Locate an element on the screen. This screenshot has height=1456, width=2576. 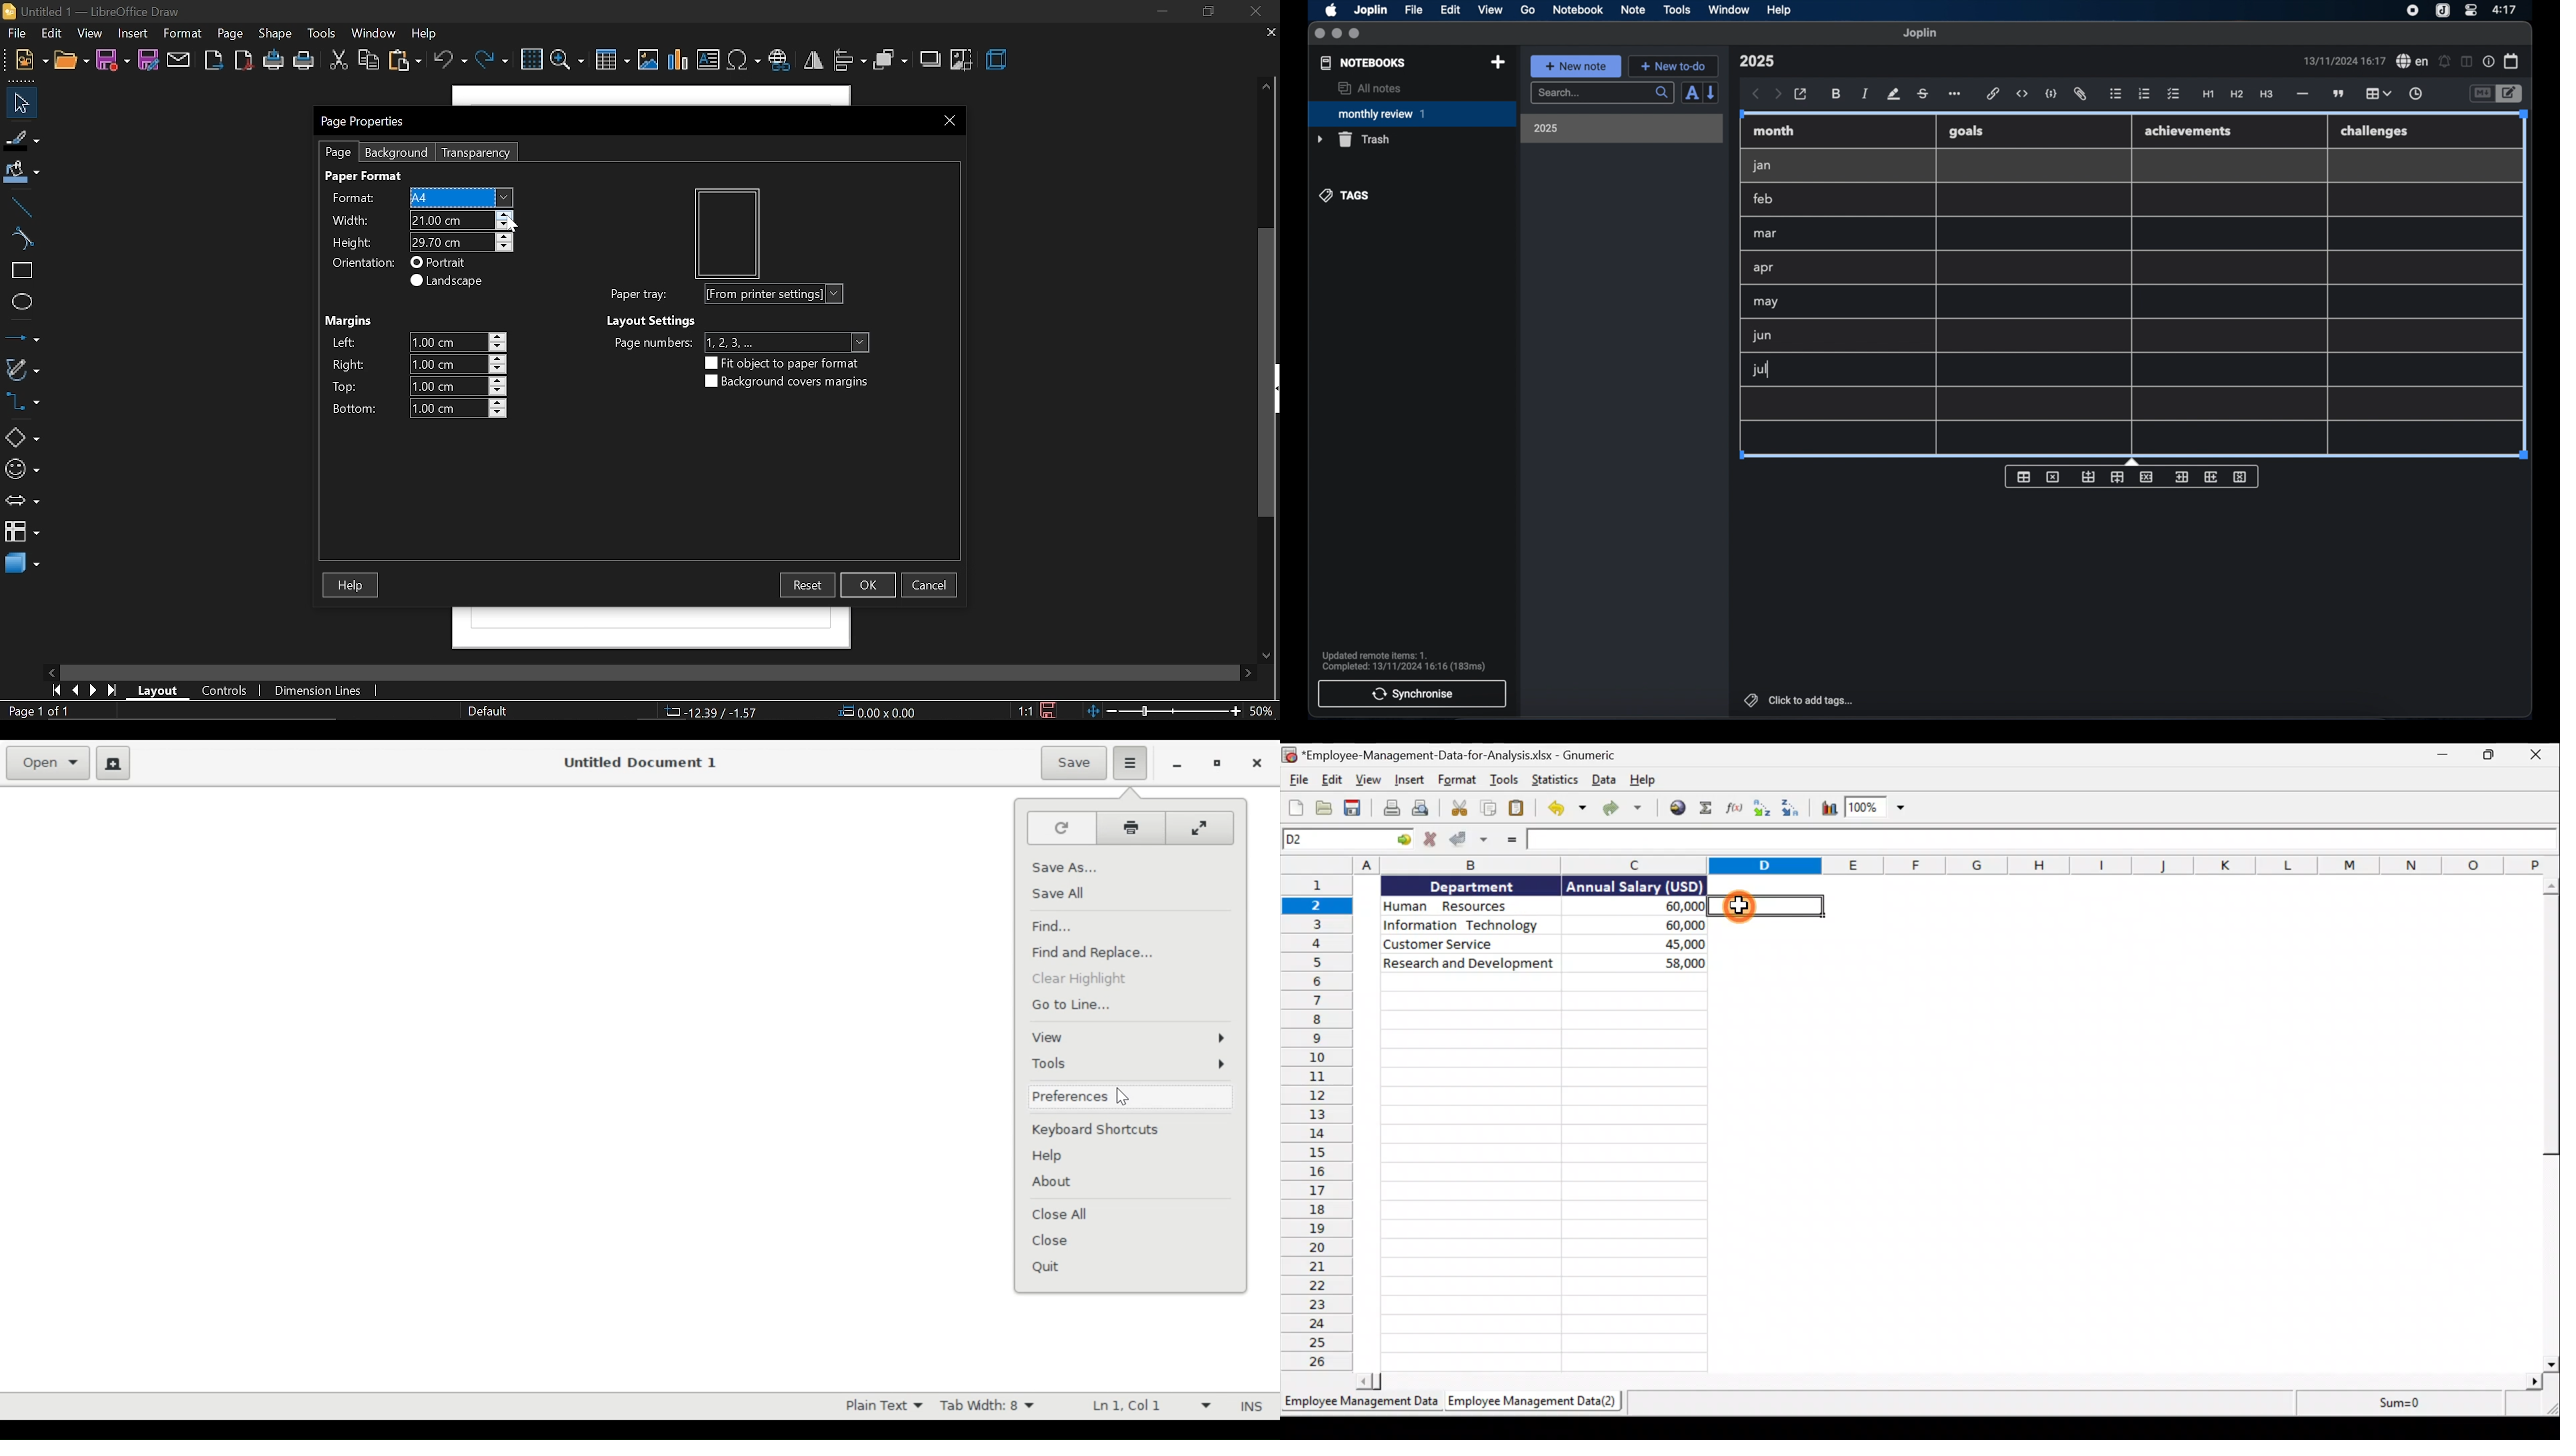
achievements is located at coordinates (2189, 131).